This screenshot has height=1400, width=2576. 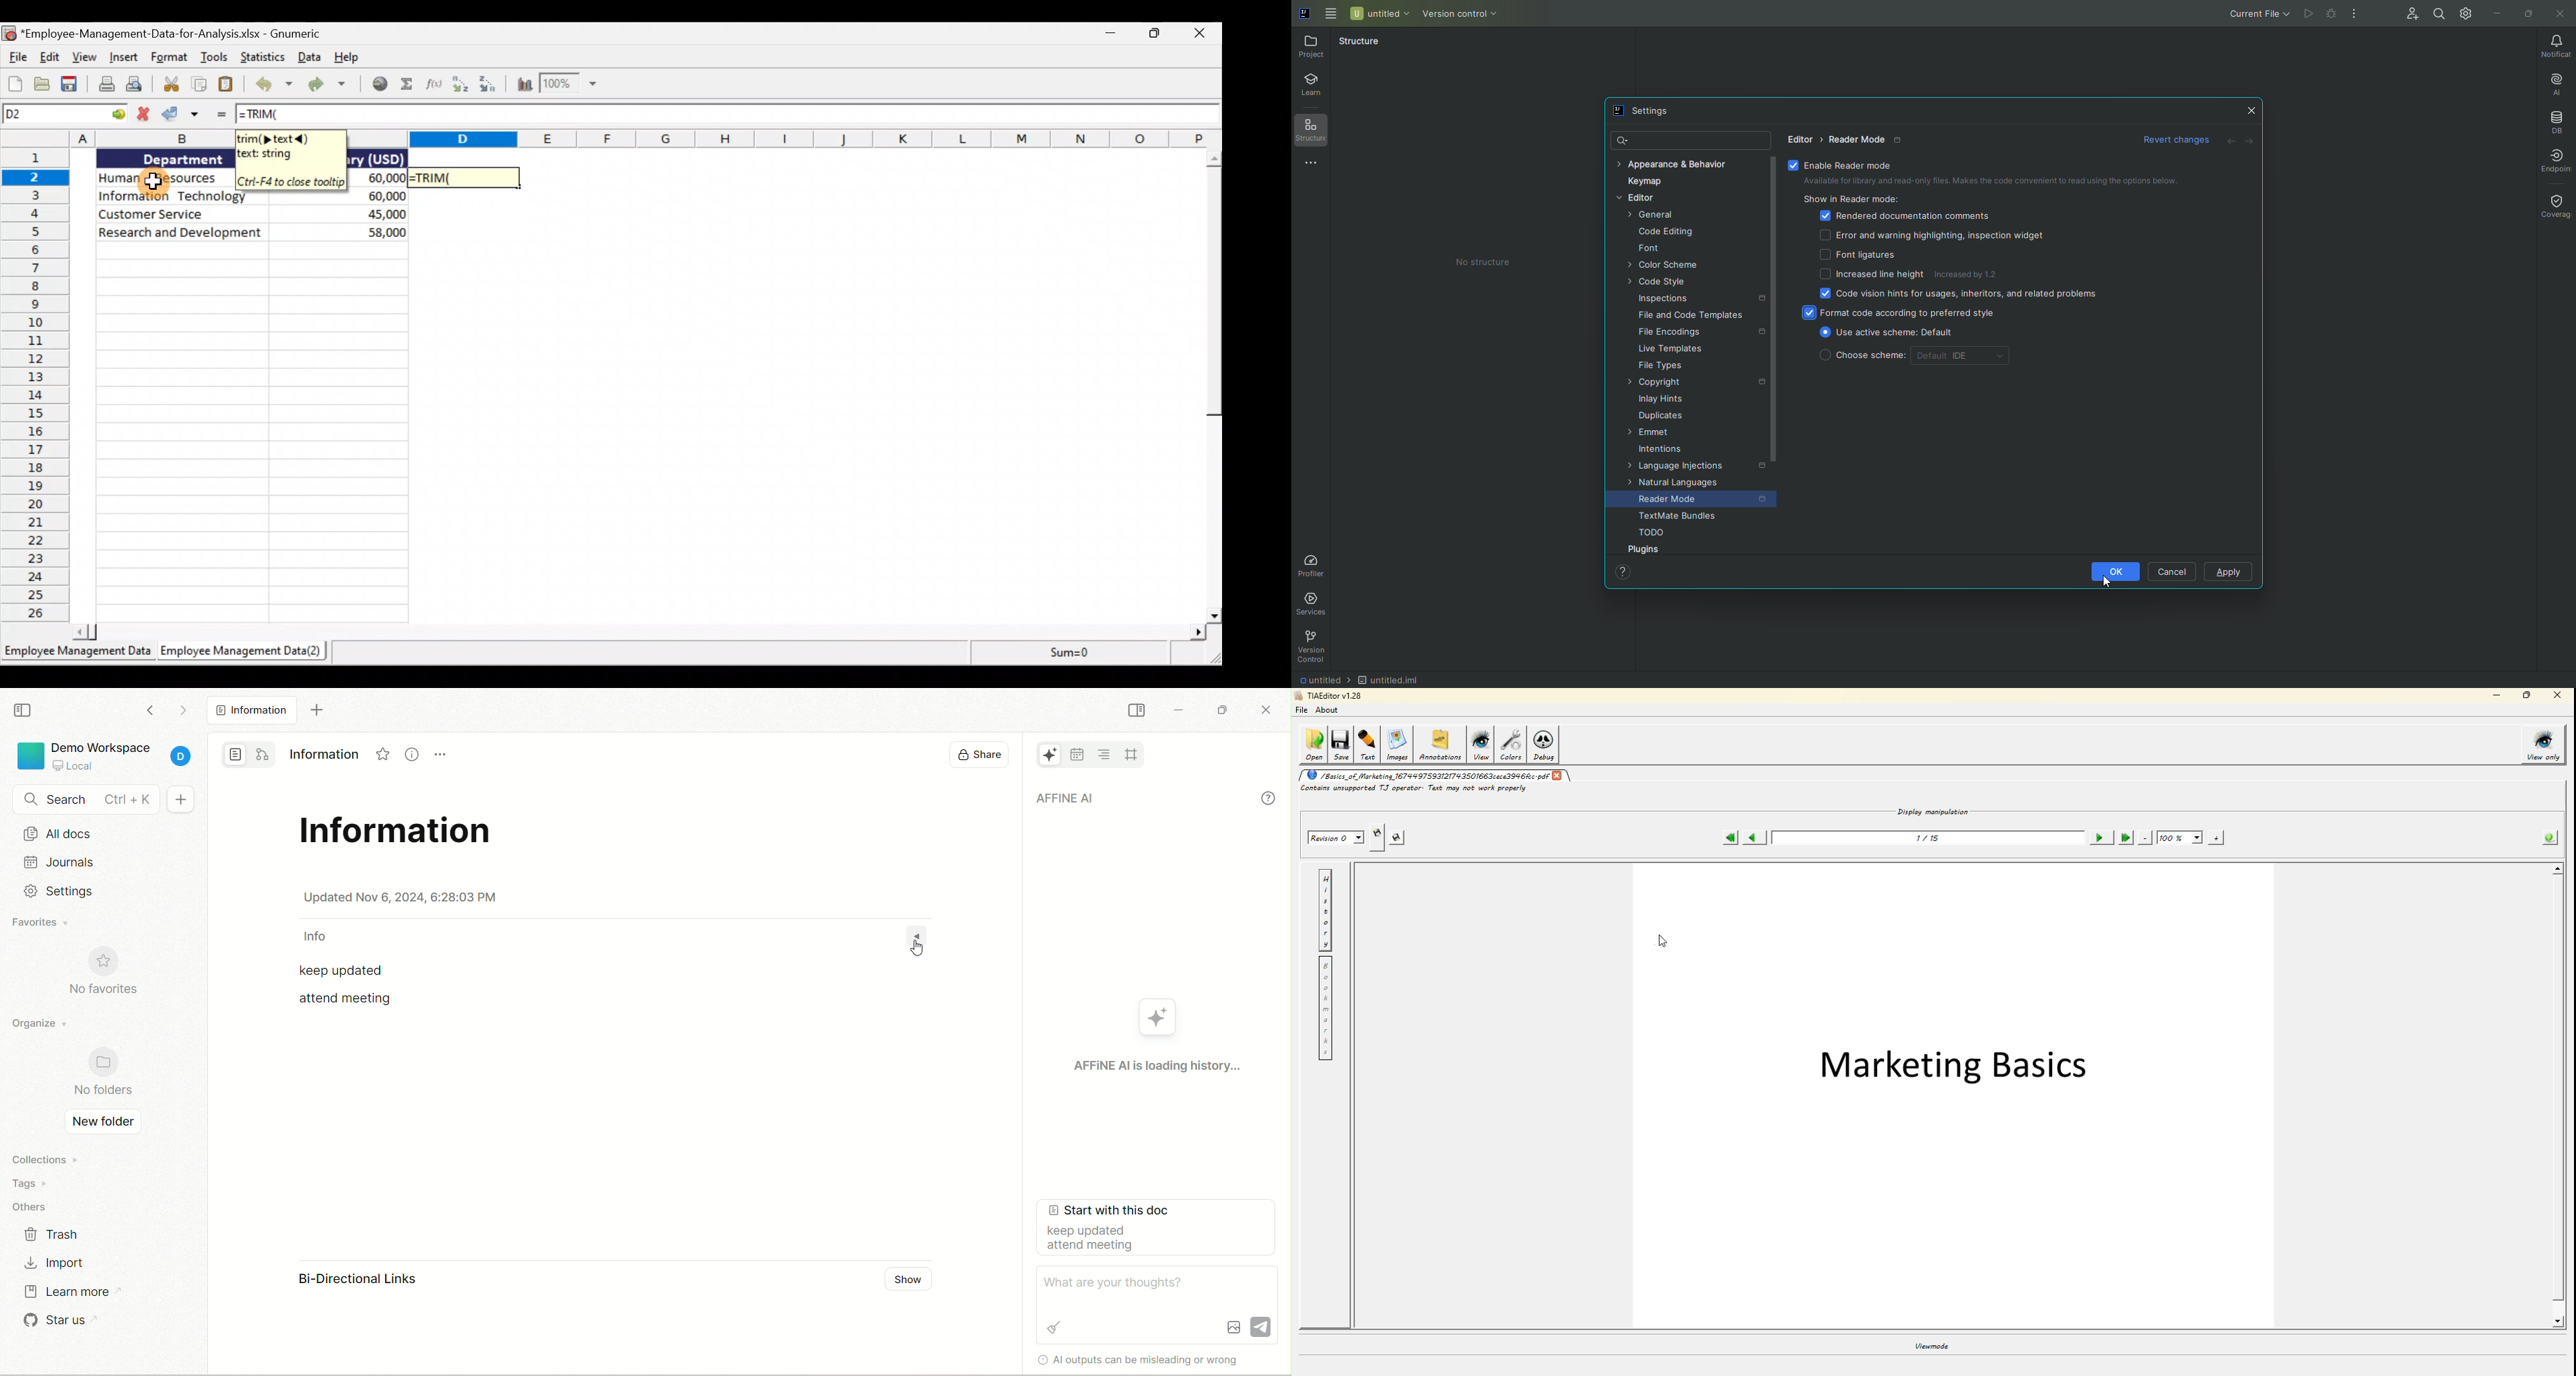 I want to click on Insert, so click(x=123, y=55).